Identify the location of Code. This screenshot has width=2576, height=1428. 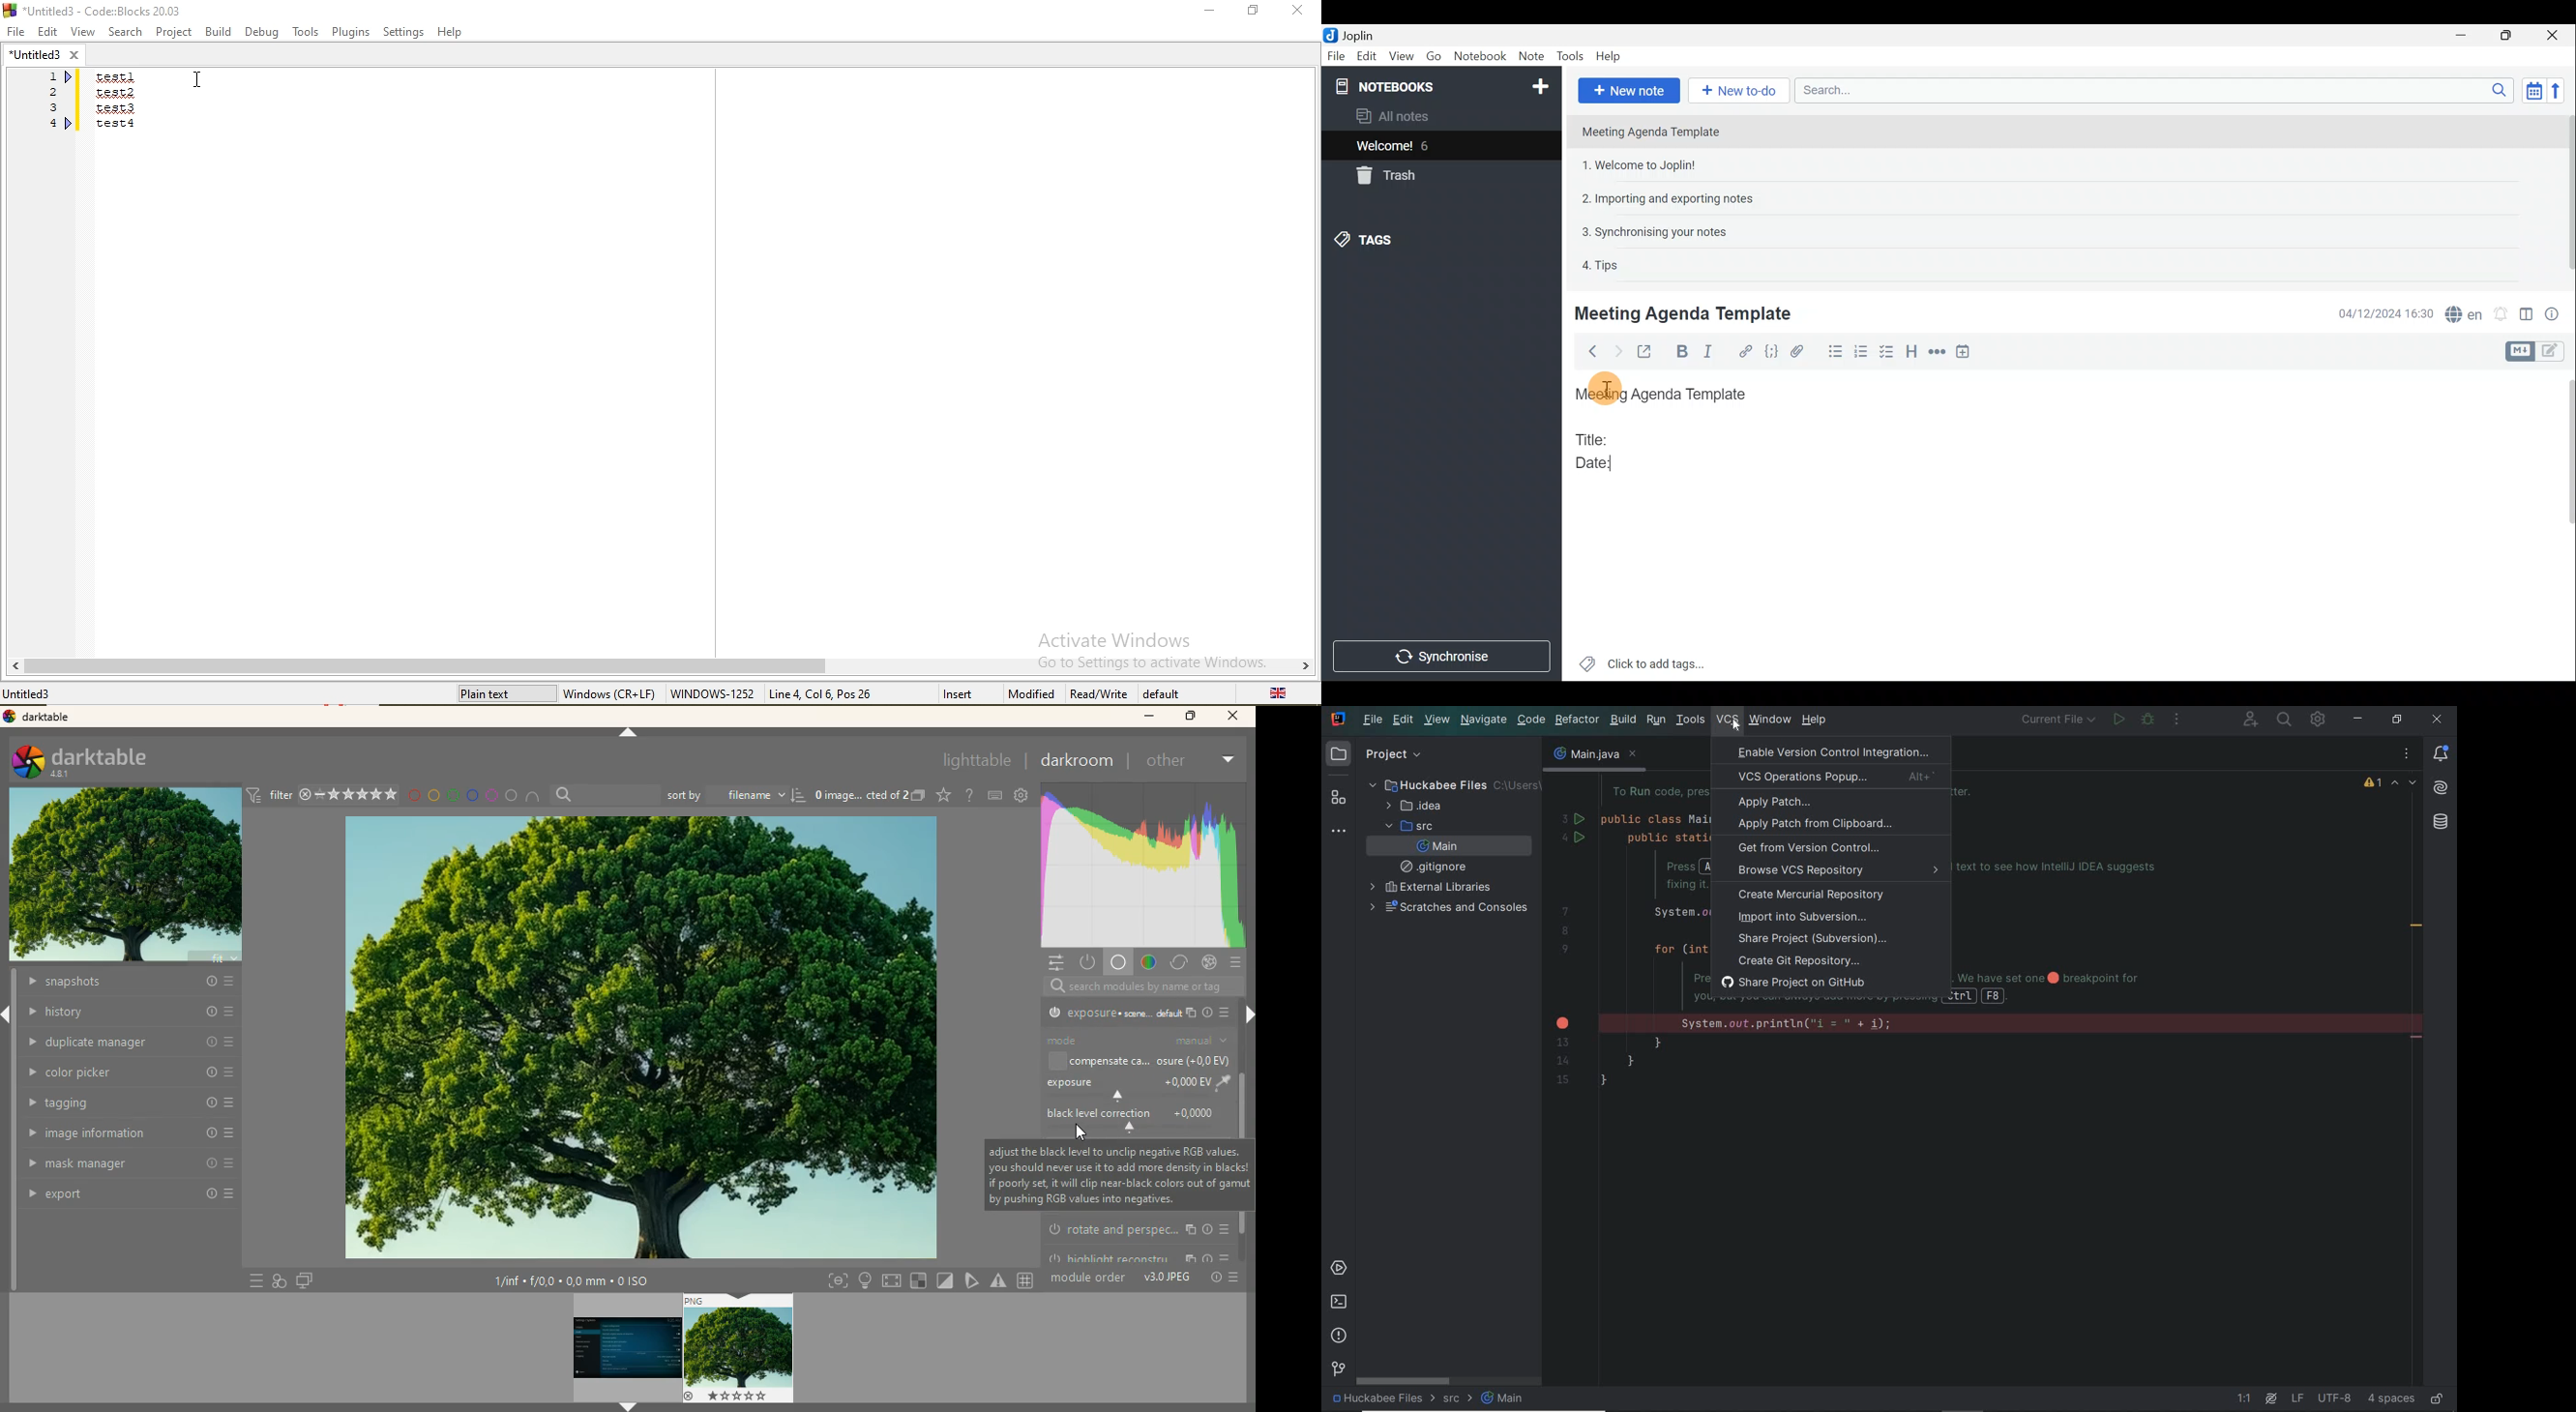
(1772, 353).